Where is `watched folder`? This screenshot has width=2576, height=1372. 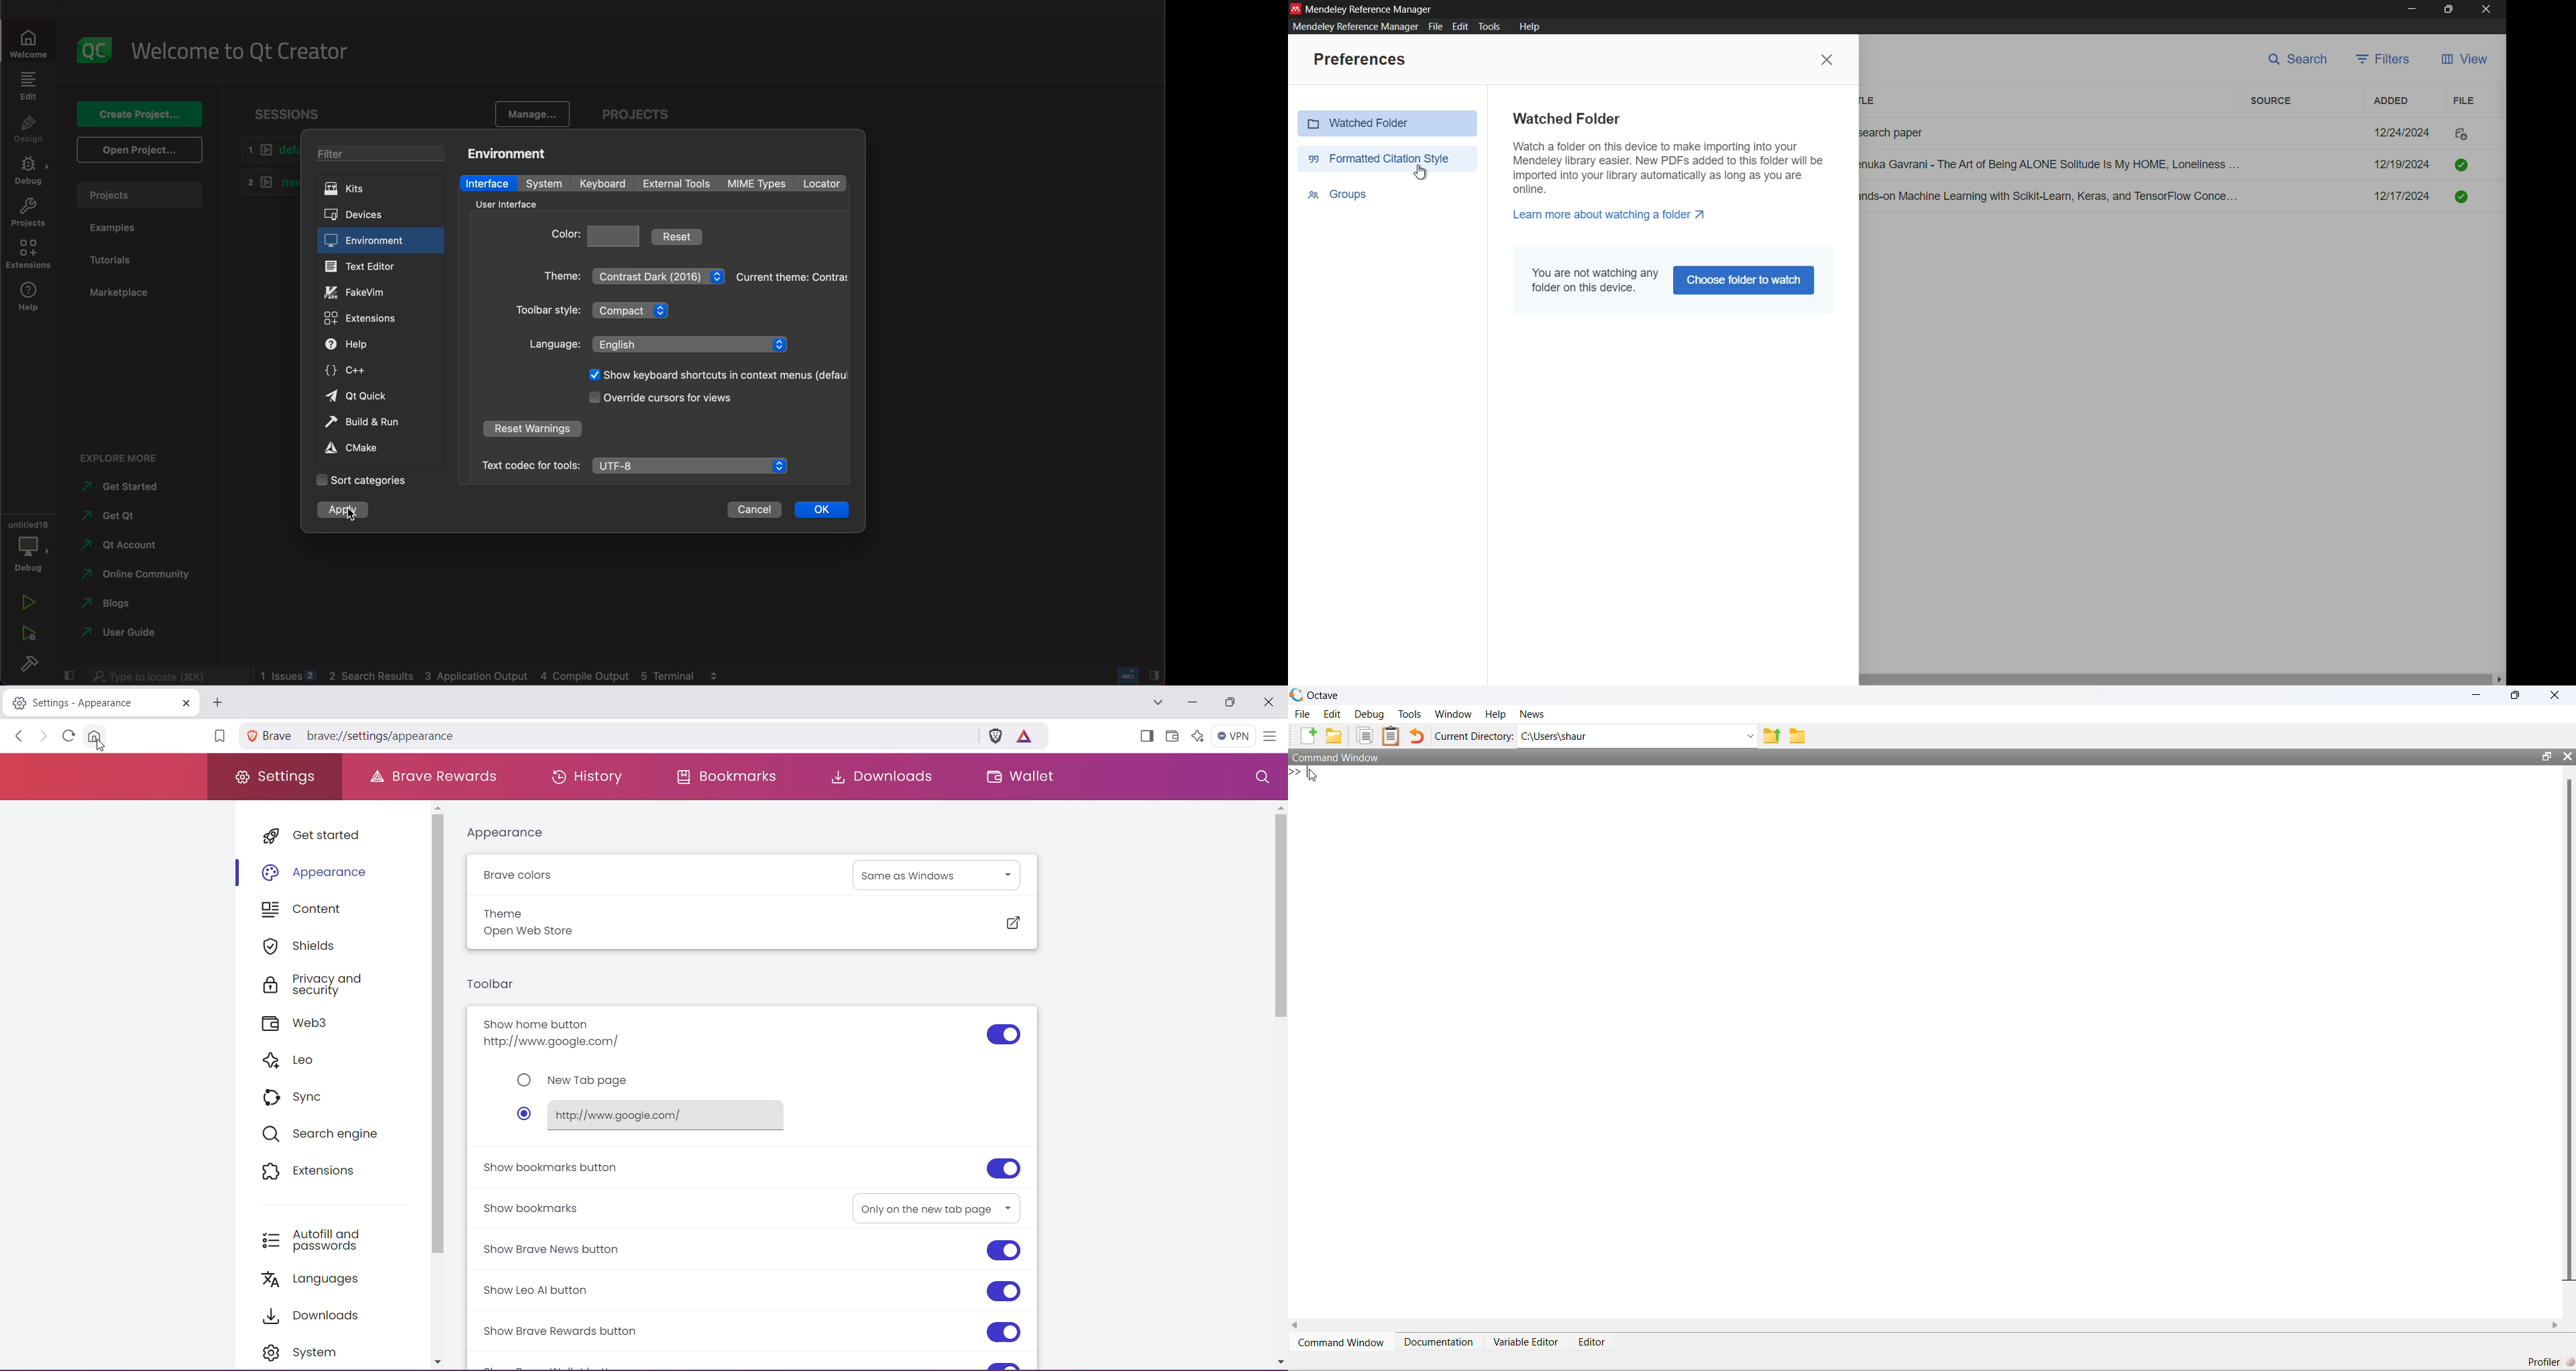 watched folder is located at coordinates (1567, 119).